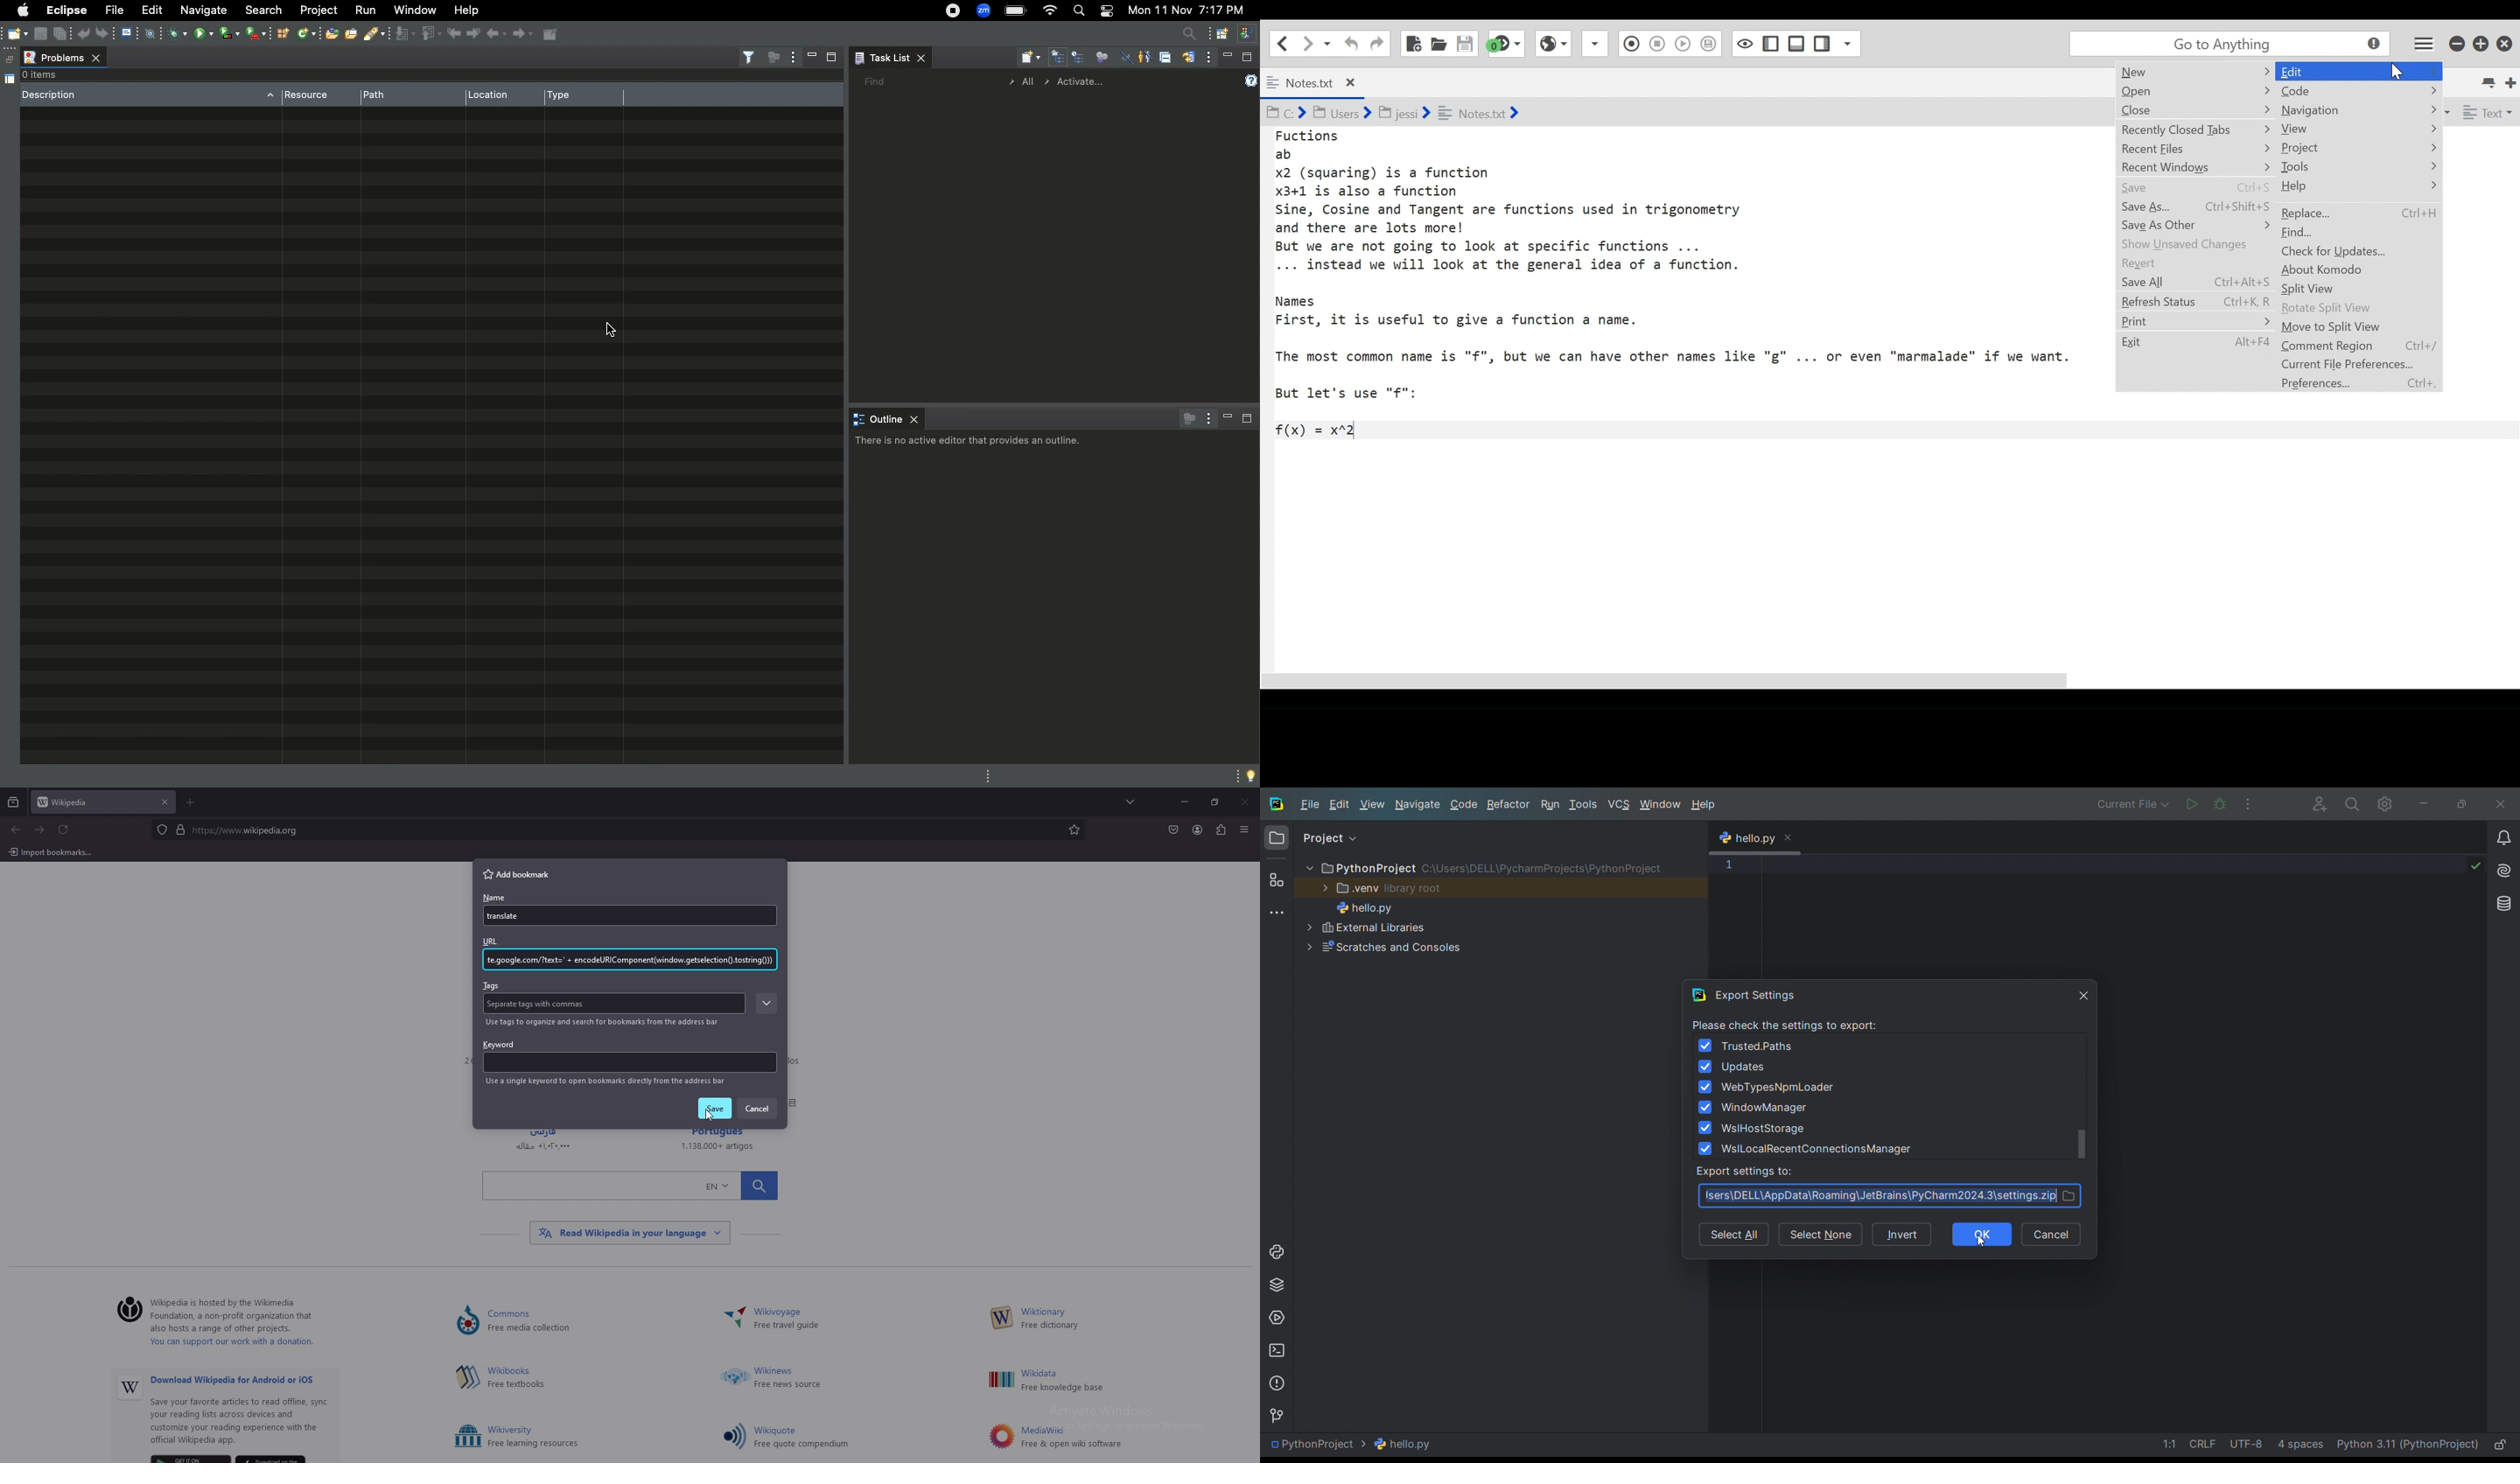 The image size is (2520, 1484). Describe the element at coordinates (2161, 302) in the screenshot. I see `Refresh status` at that location.